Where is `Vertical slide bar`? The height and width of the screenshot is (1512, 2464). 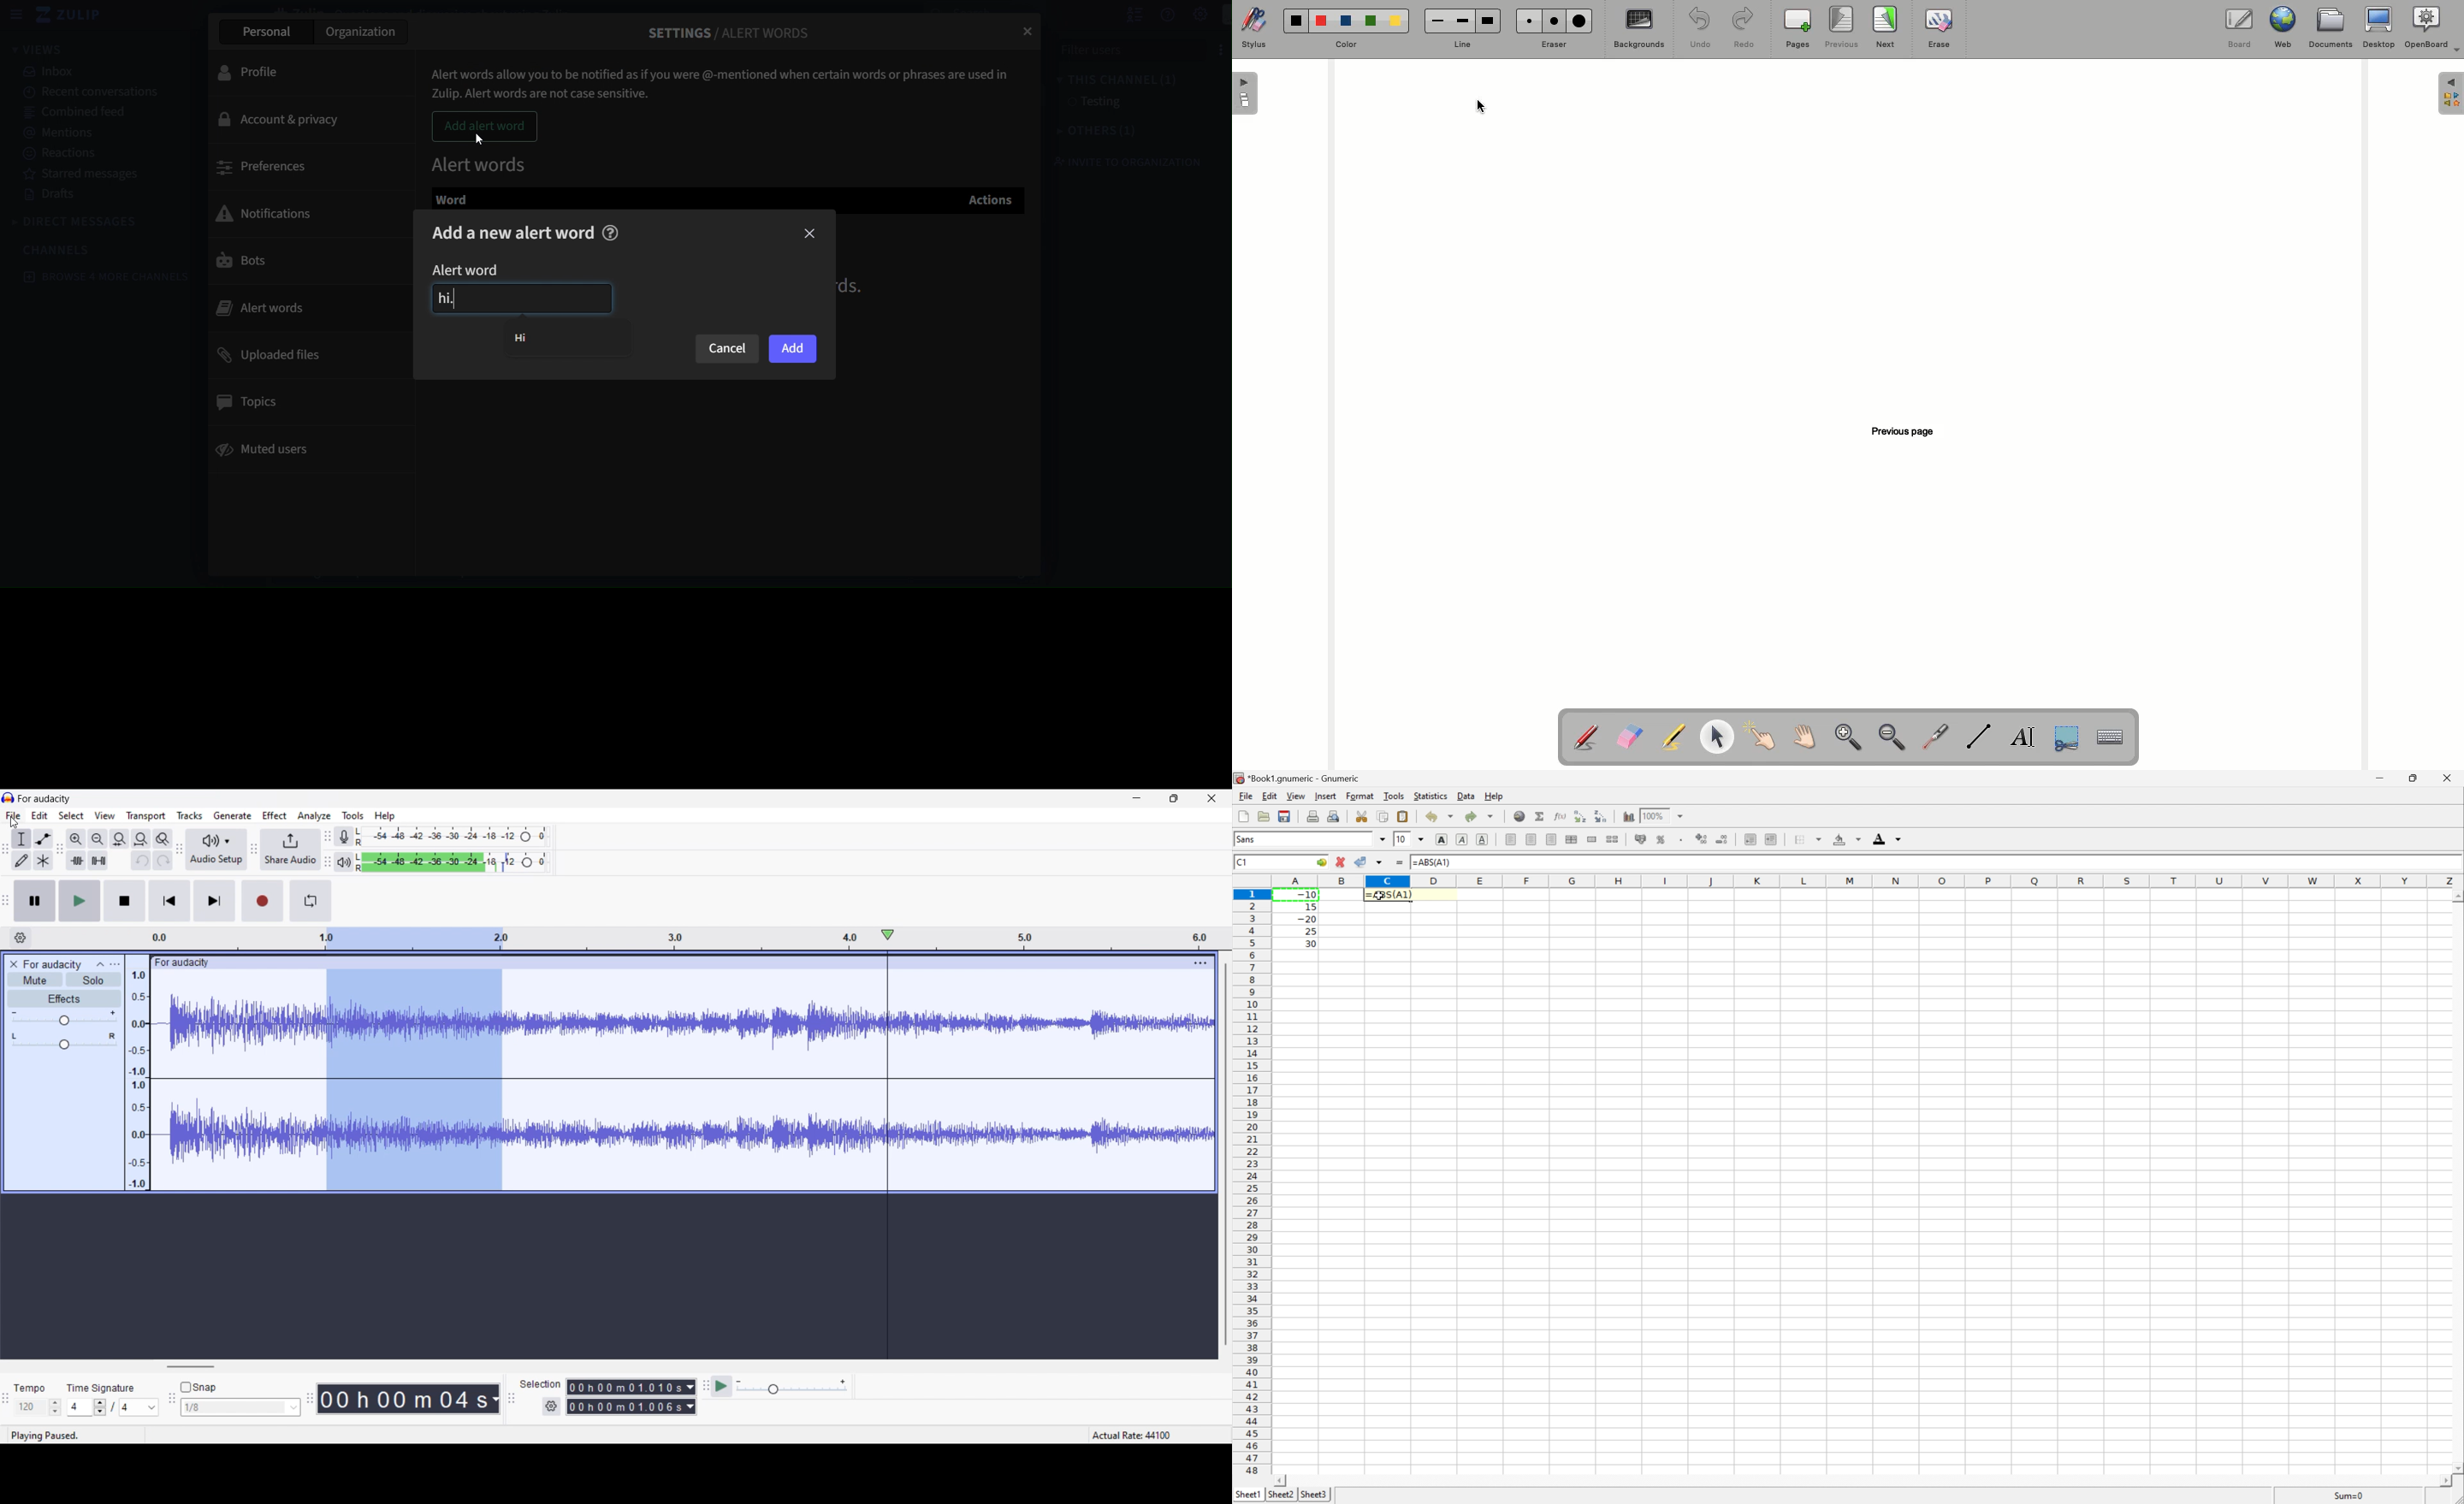
Vertical slide bar is located at coordinates (1226, 1154).